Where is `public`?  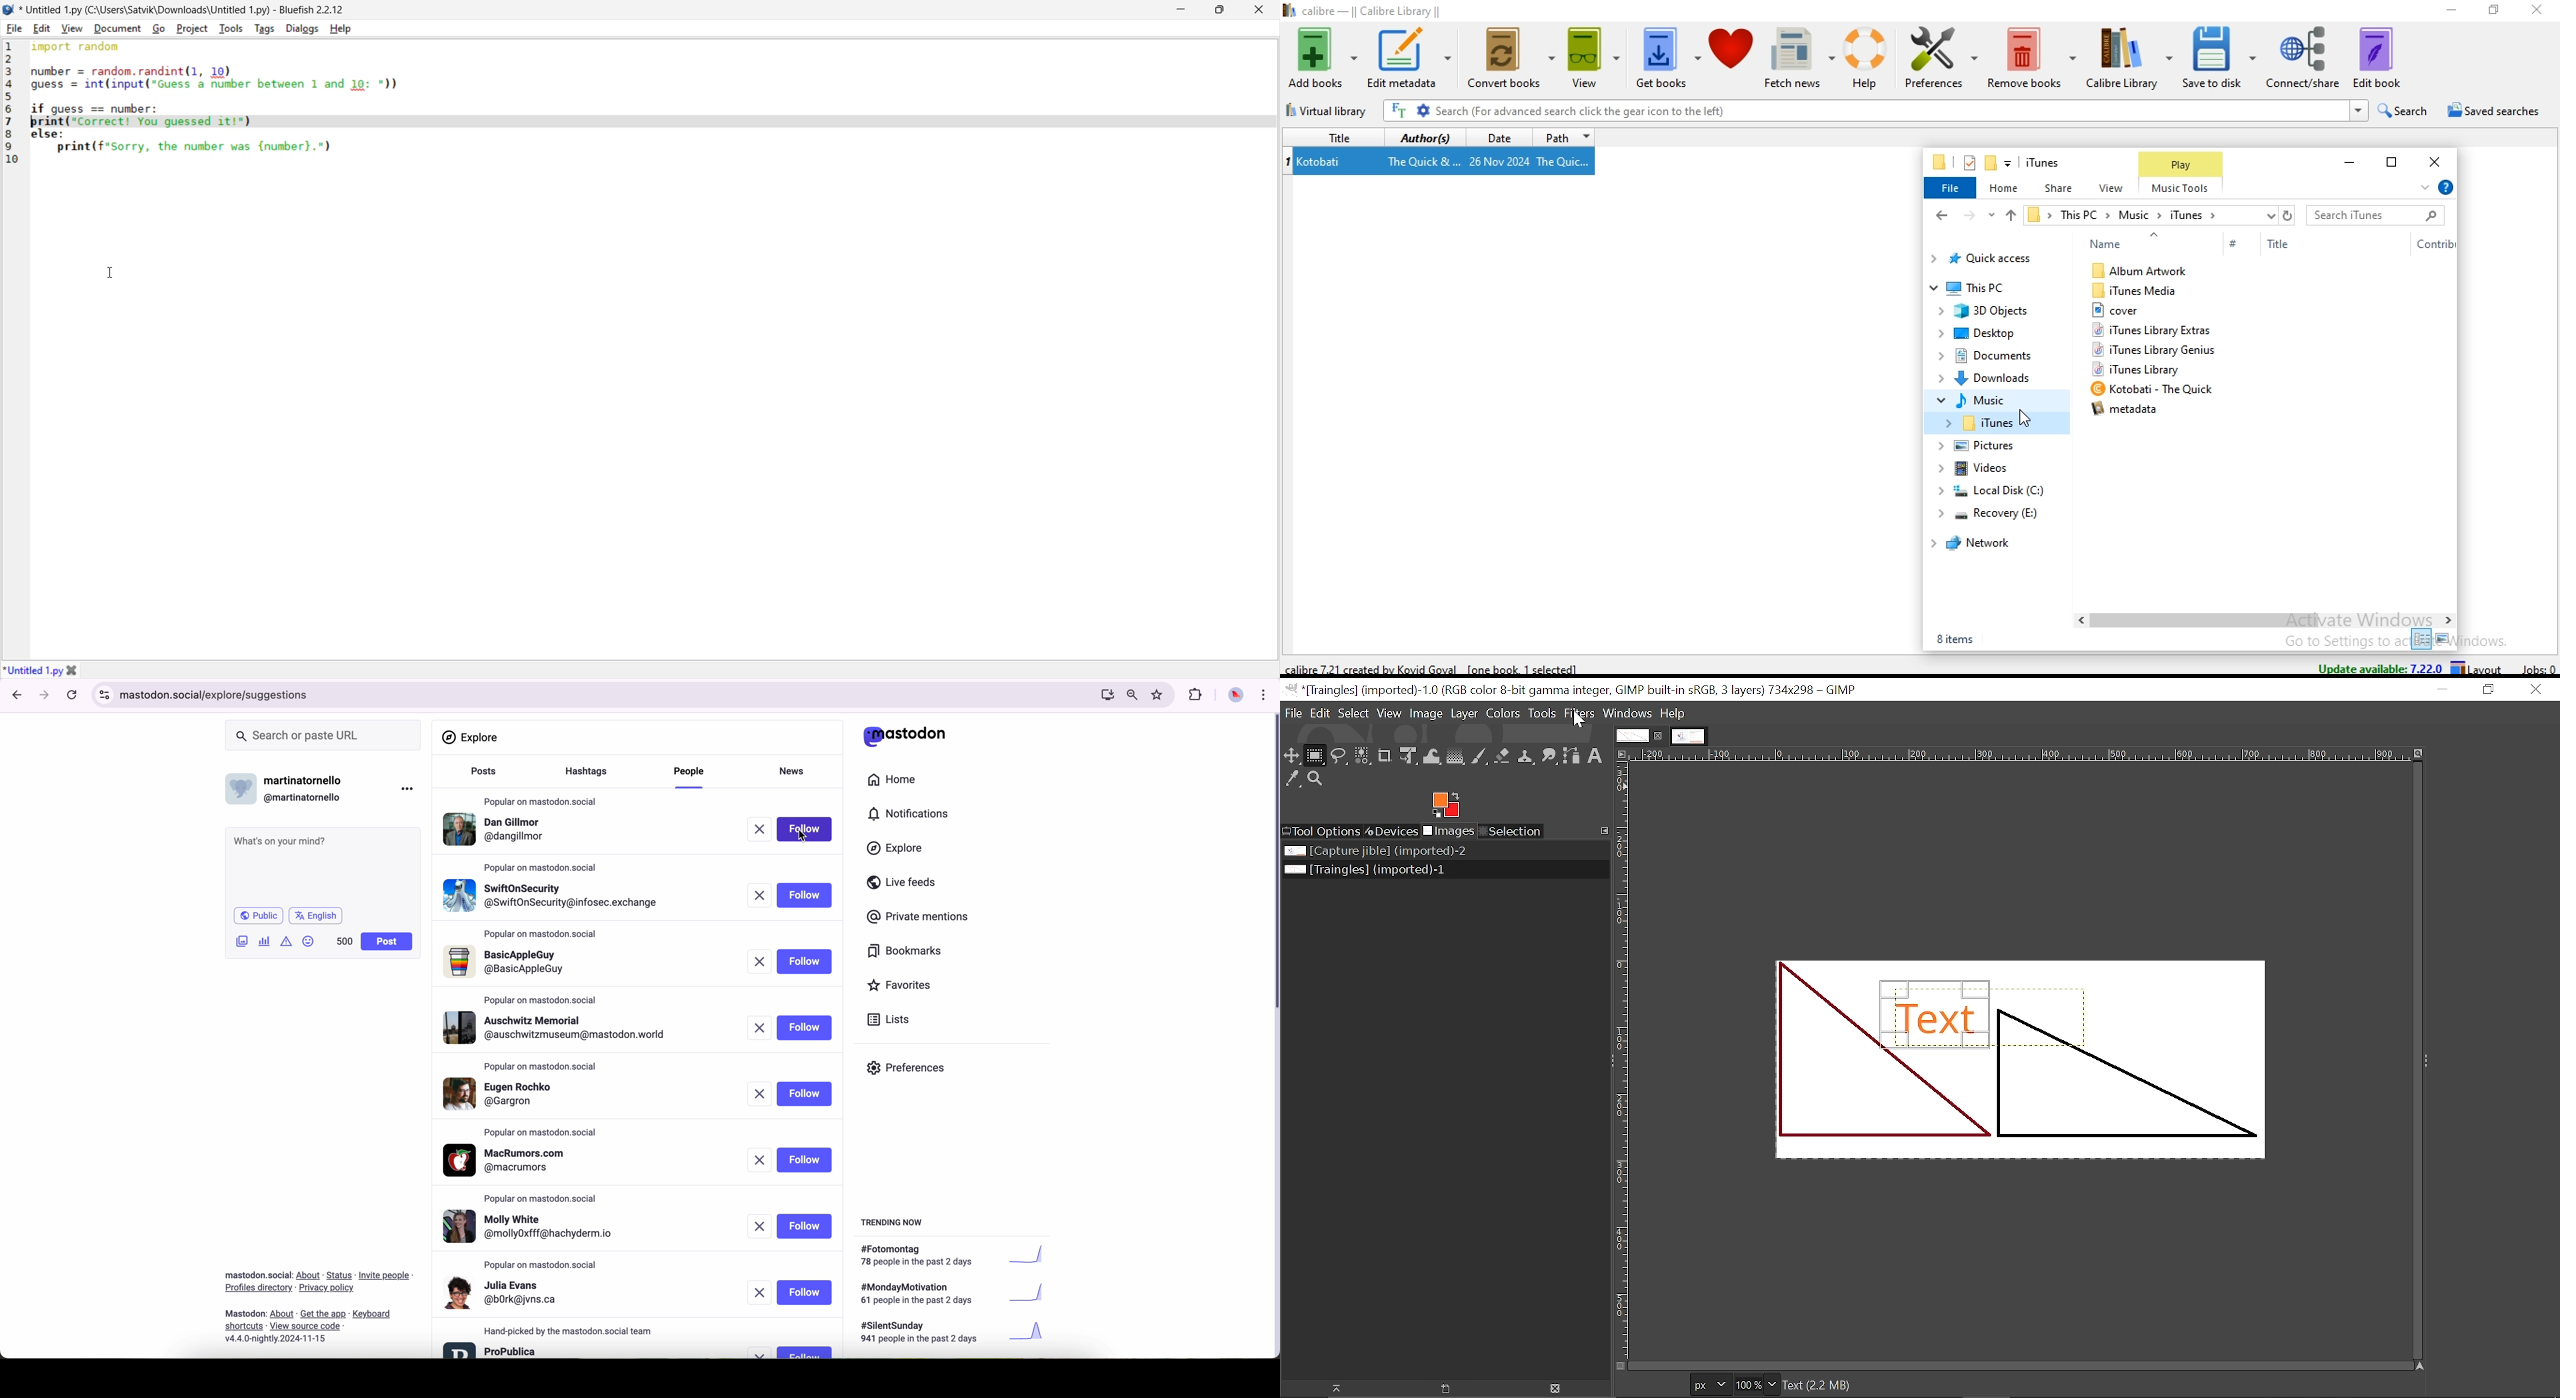 public is located at coordinates (258, 915).